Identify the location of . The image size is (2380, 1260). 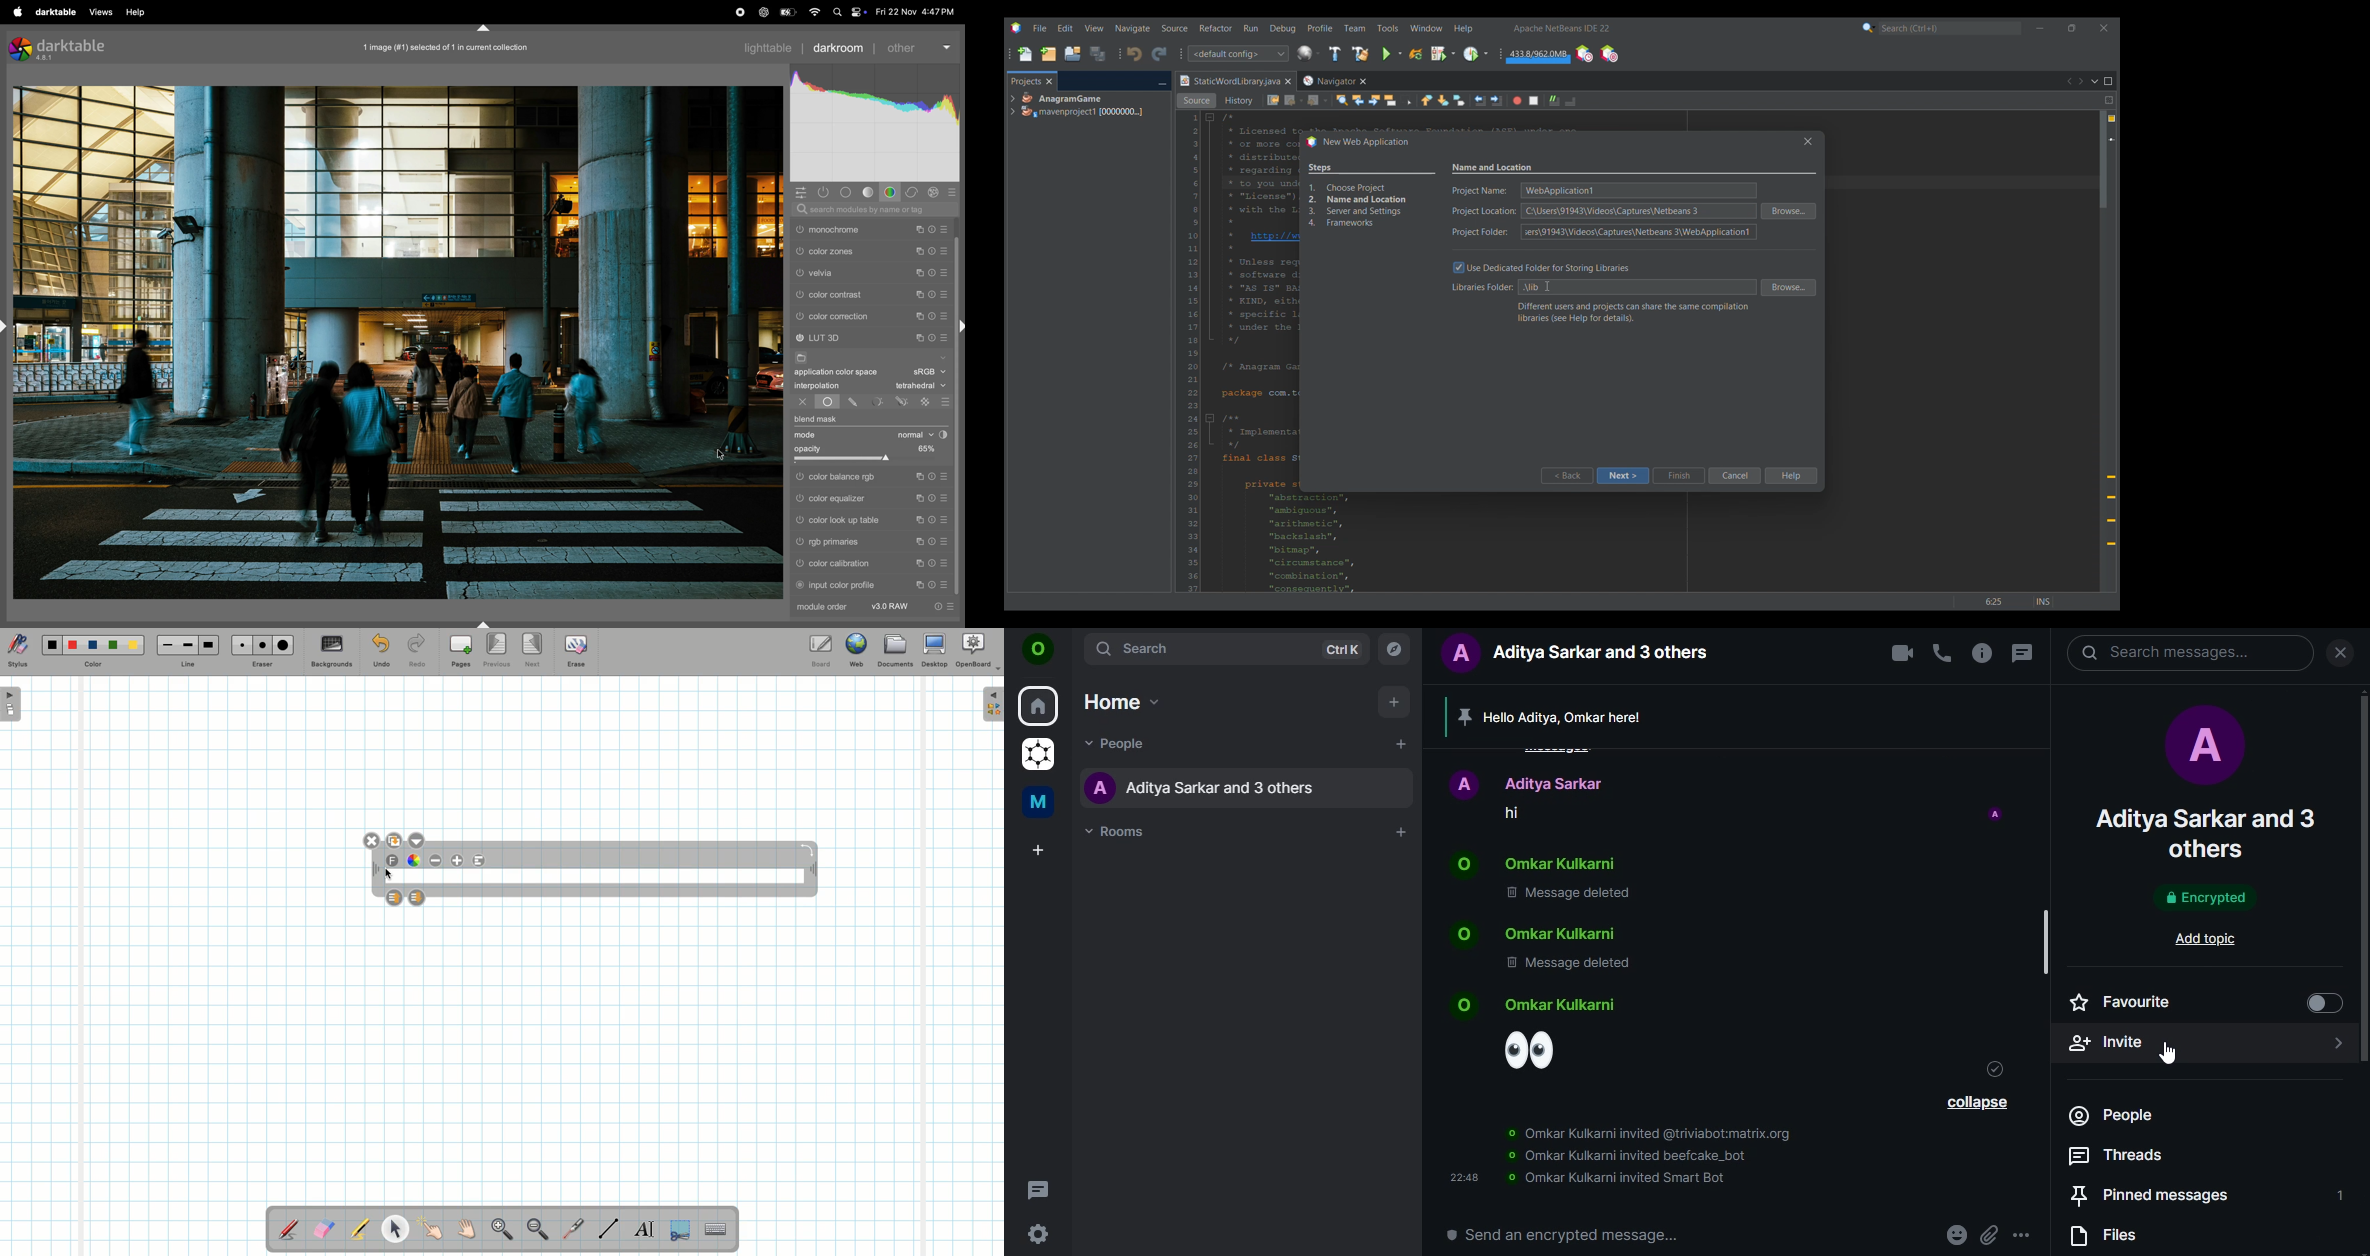
(2011, 598).